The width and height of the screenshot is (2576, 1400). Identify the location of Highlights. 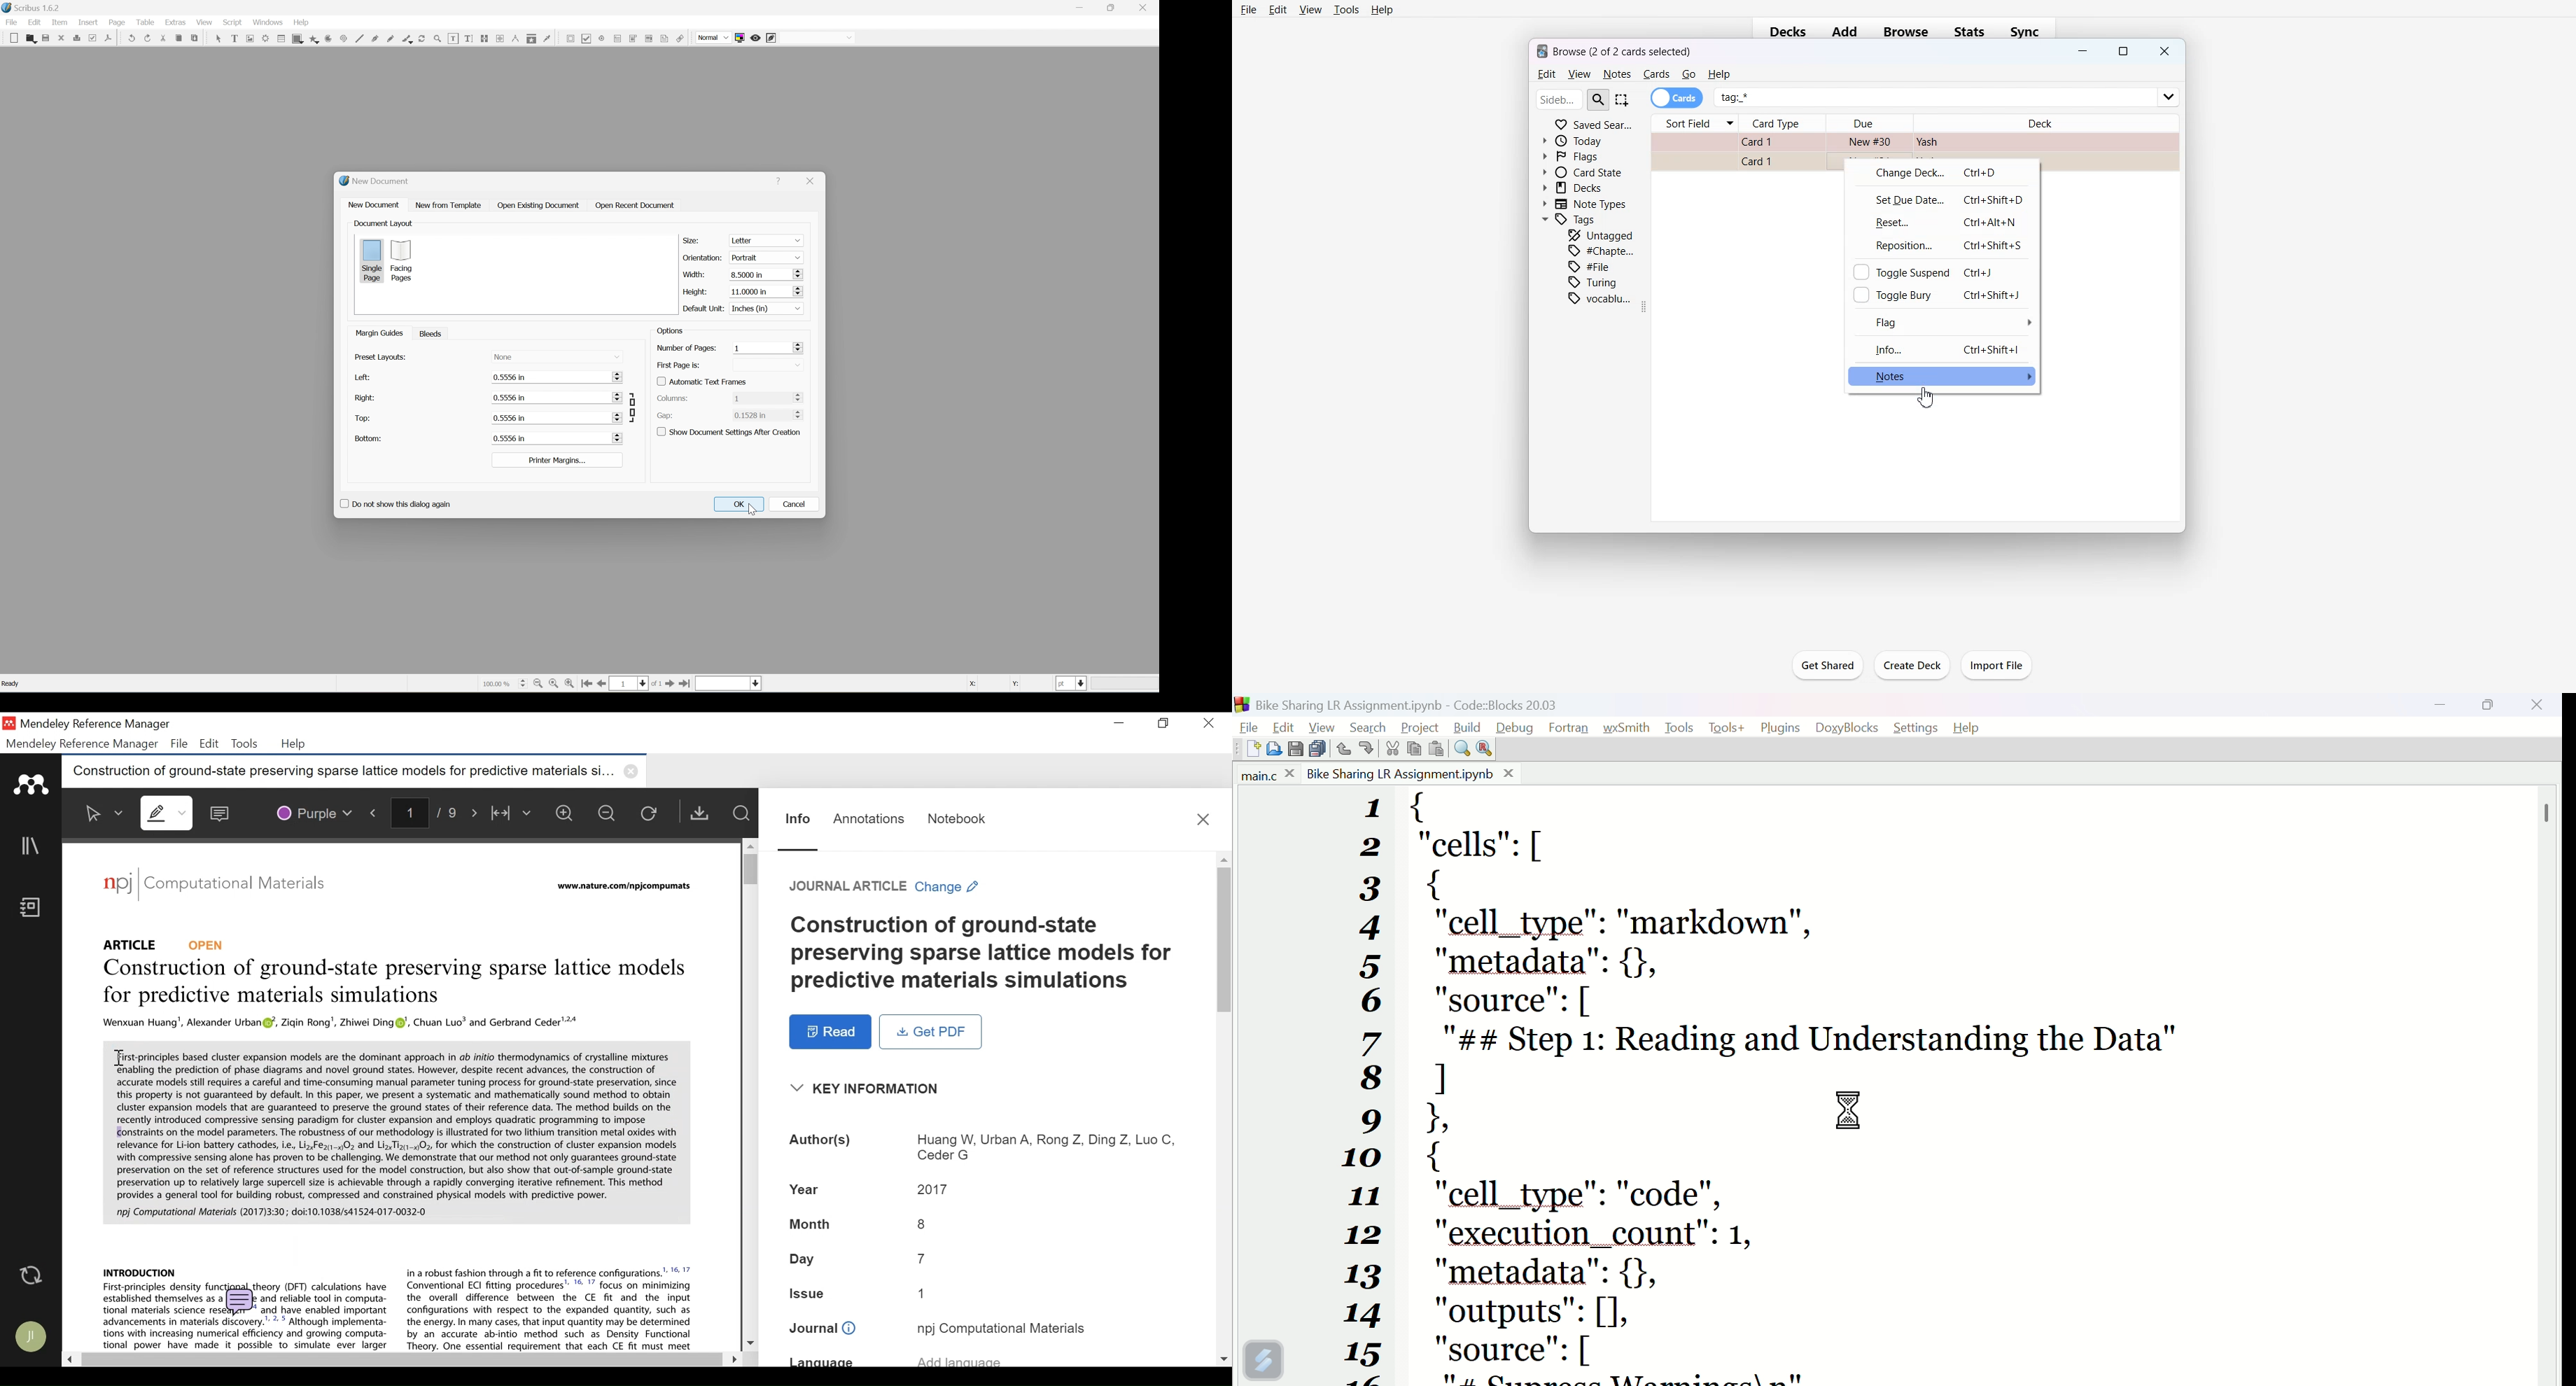
(169, 812).